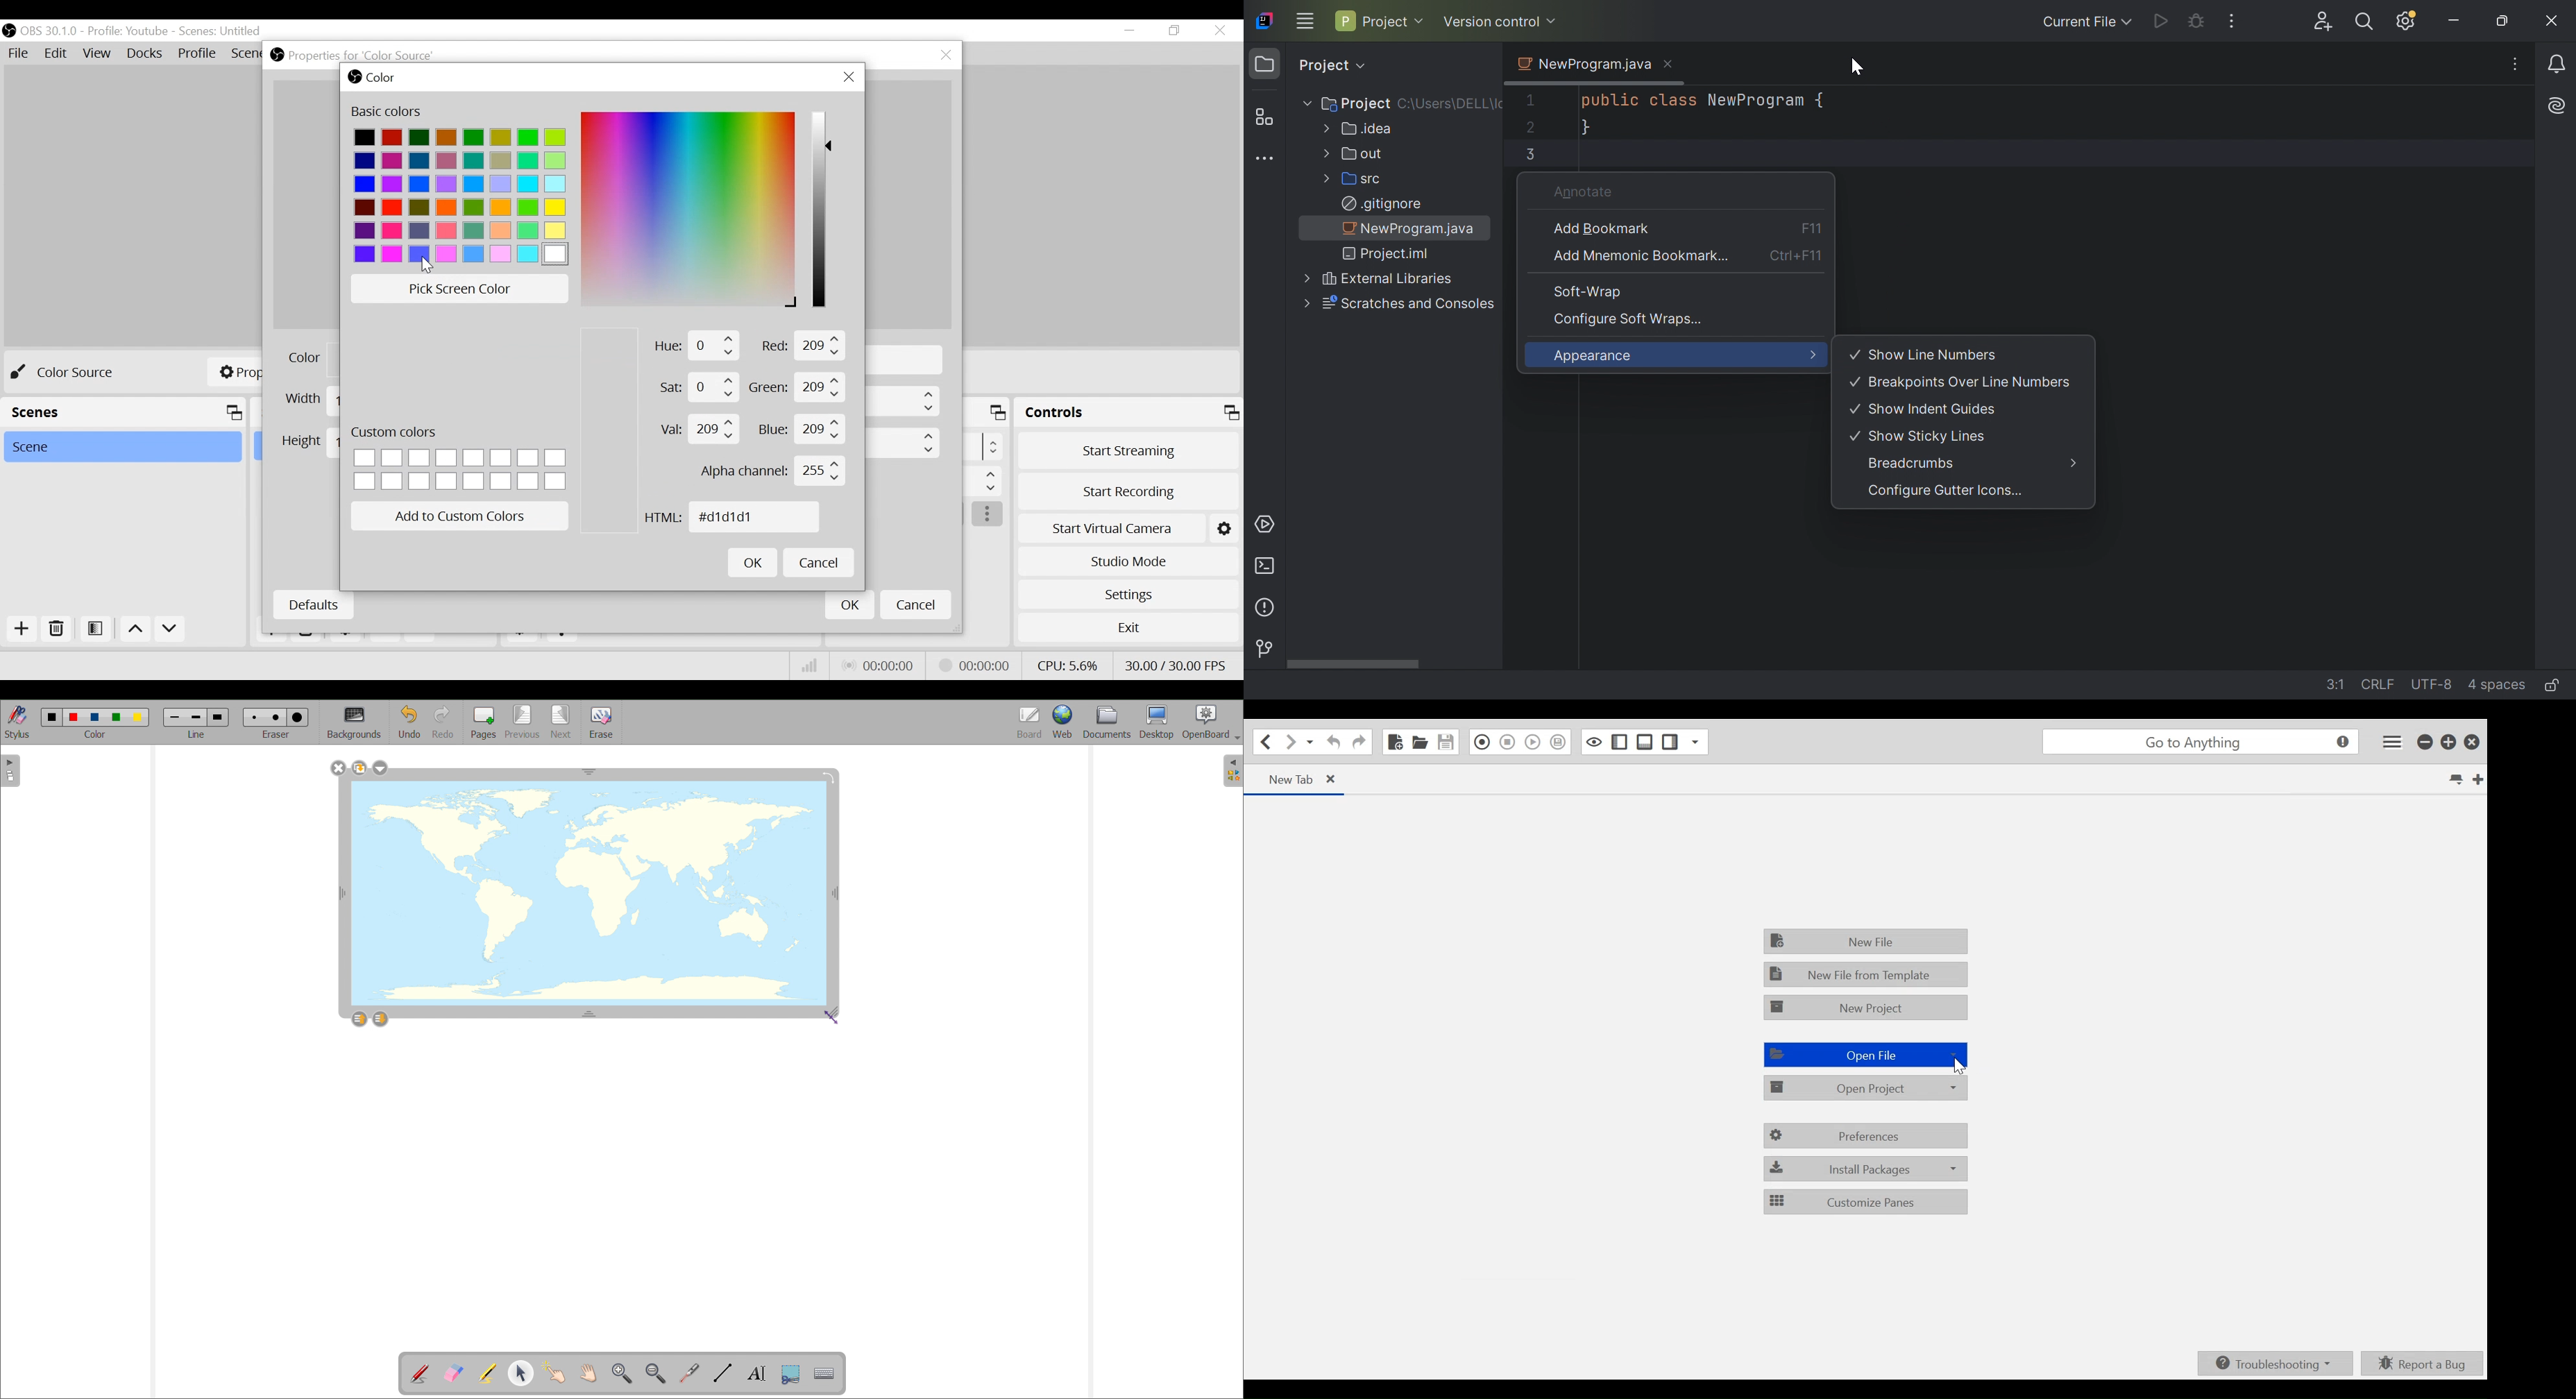 The height and width of the screenshot is (1400, 2576). Describe the element at coordinates (696, 388) in the screenshot. I see `Saturation` at that location.